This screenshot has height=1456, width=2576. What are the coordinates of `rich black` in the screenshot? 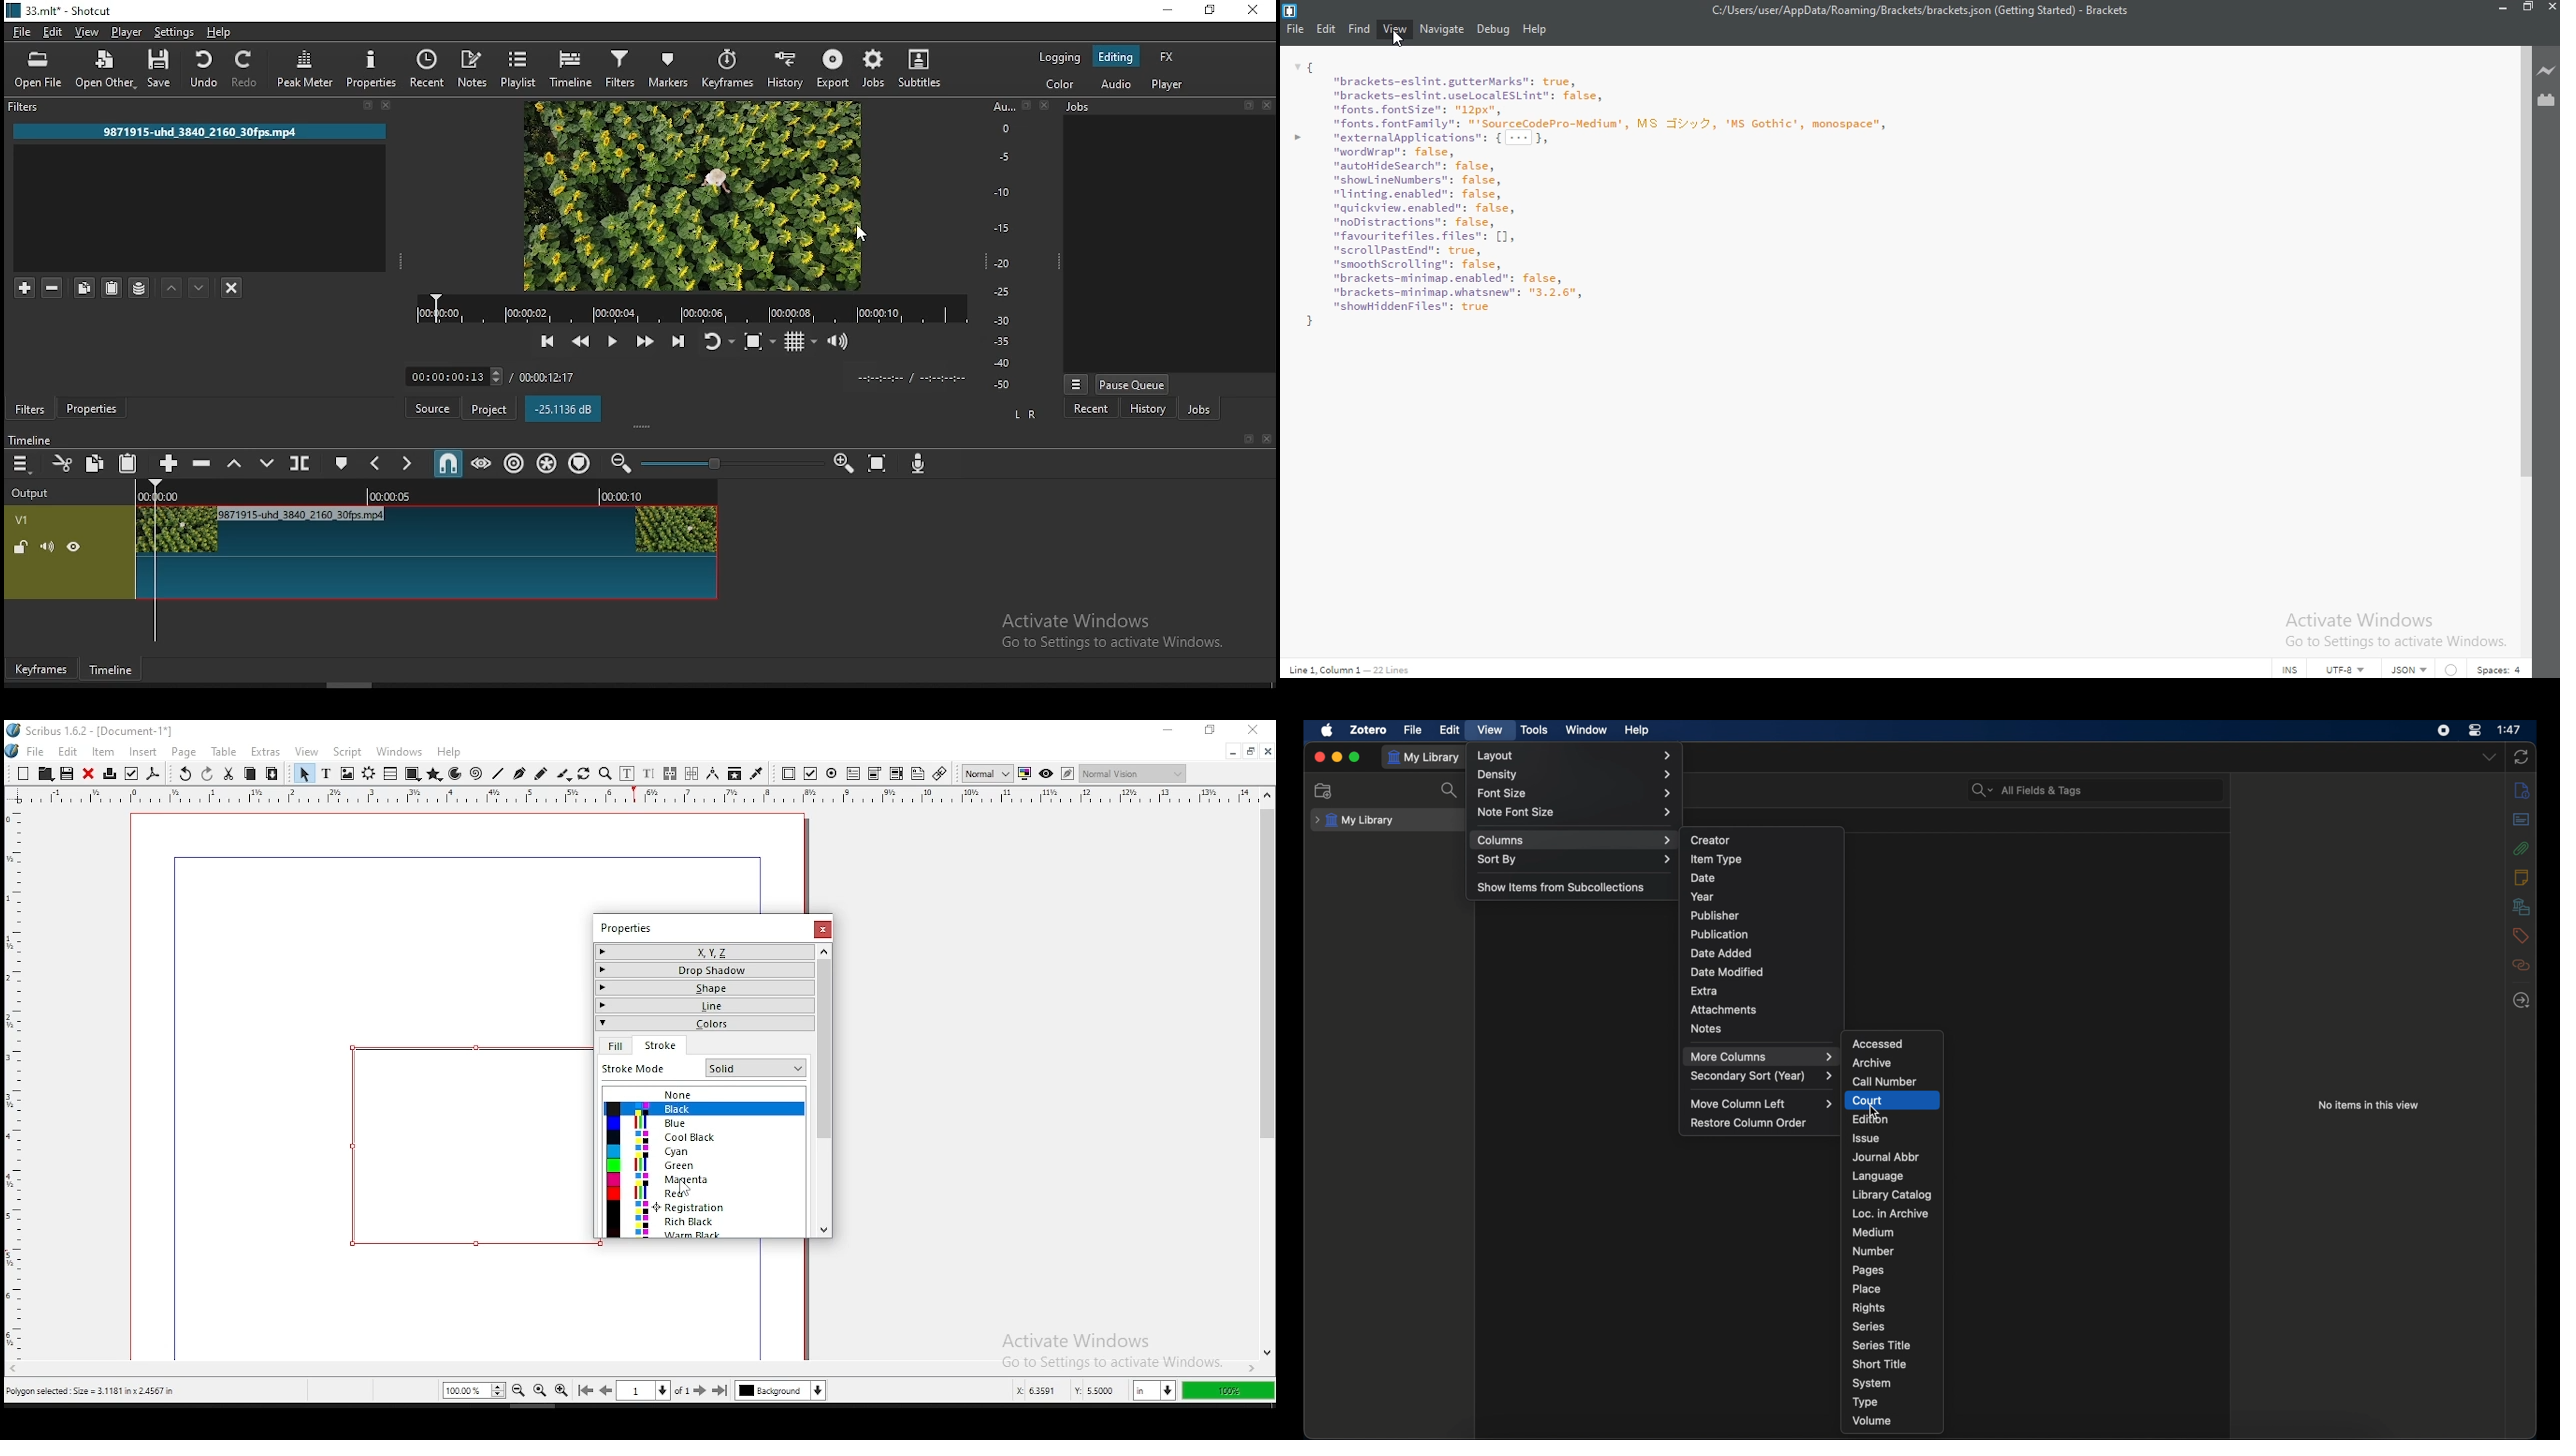 It's located at (706, 1221).